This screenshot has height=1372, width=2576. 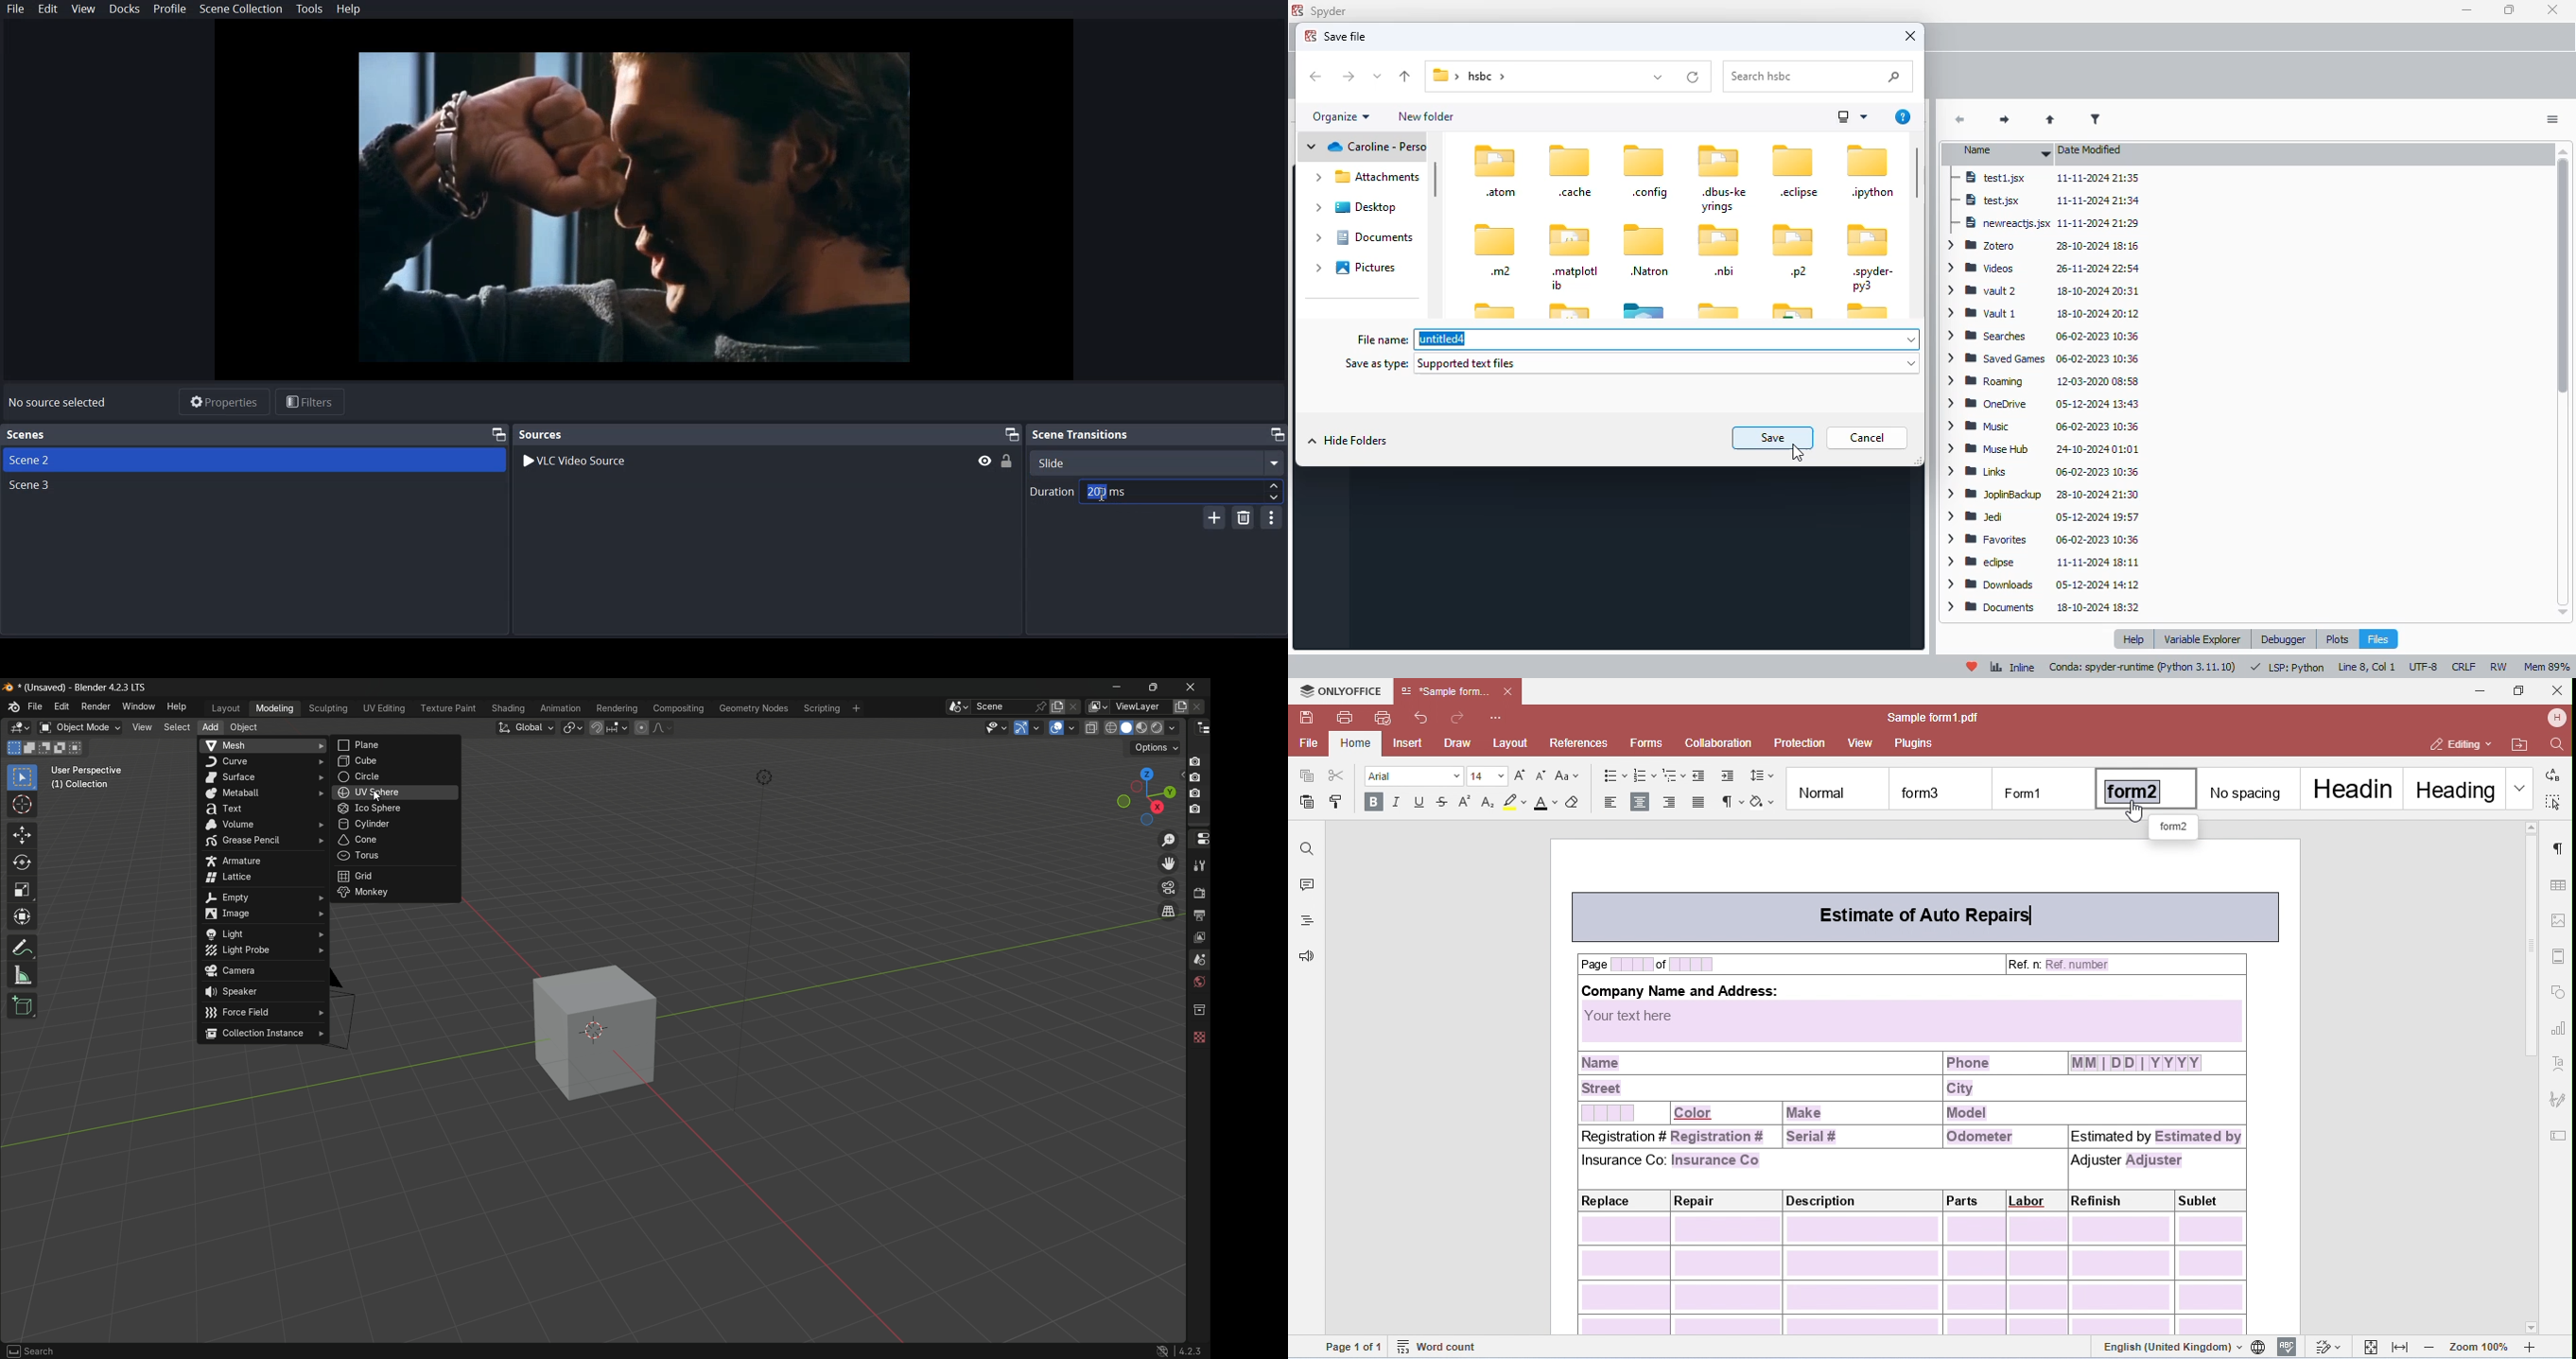 What do you see at coordinates (22, 778) in the screenshot?
I see `select box` at bounding box center [22, 778].